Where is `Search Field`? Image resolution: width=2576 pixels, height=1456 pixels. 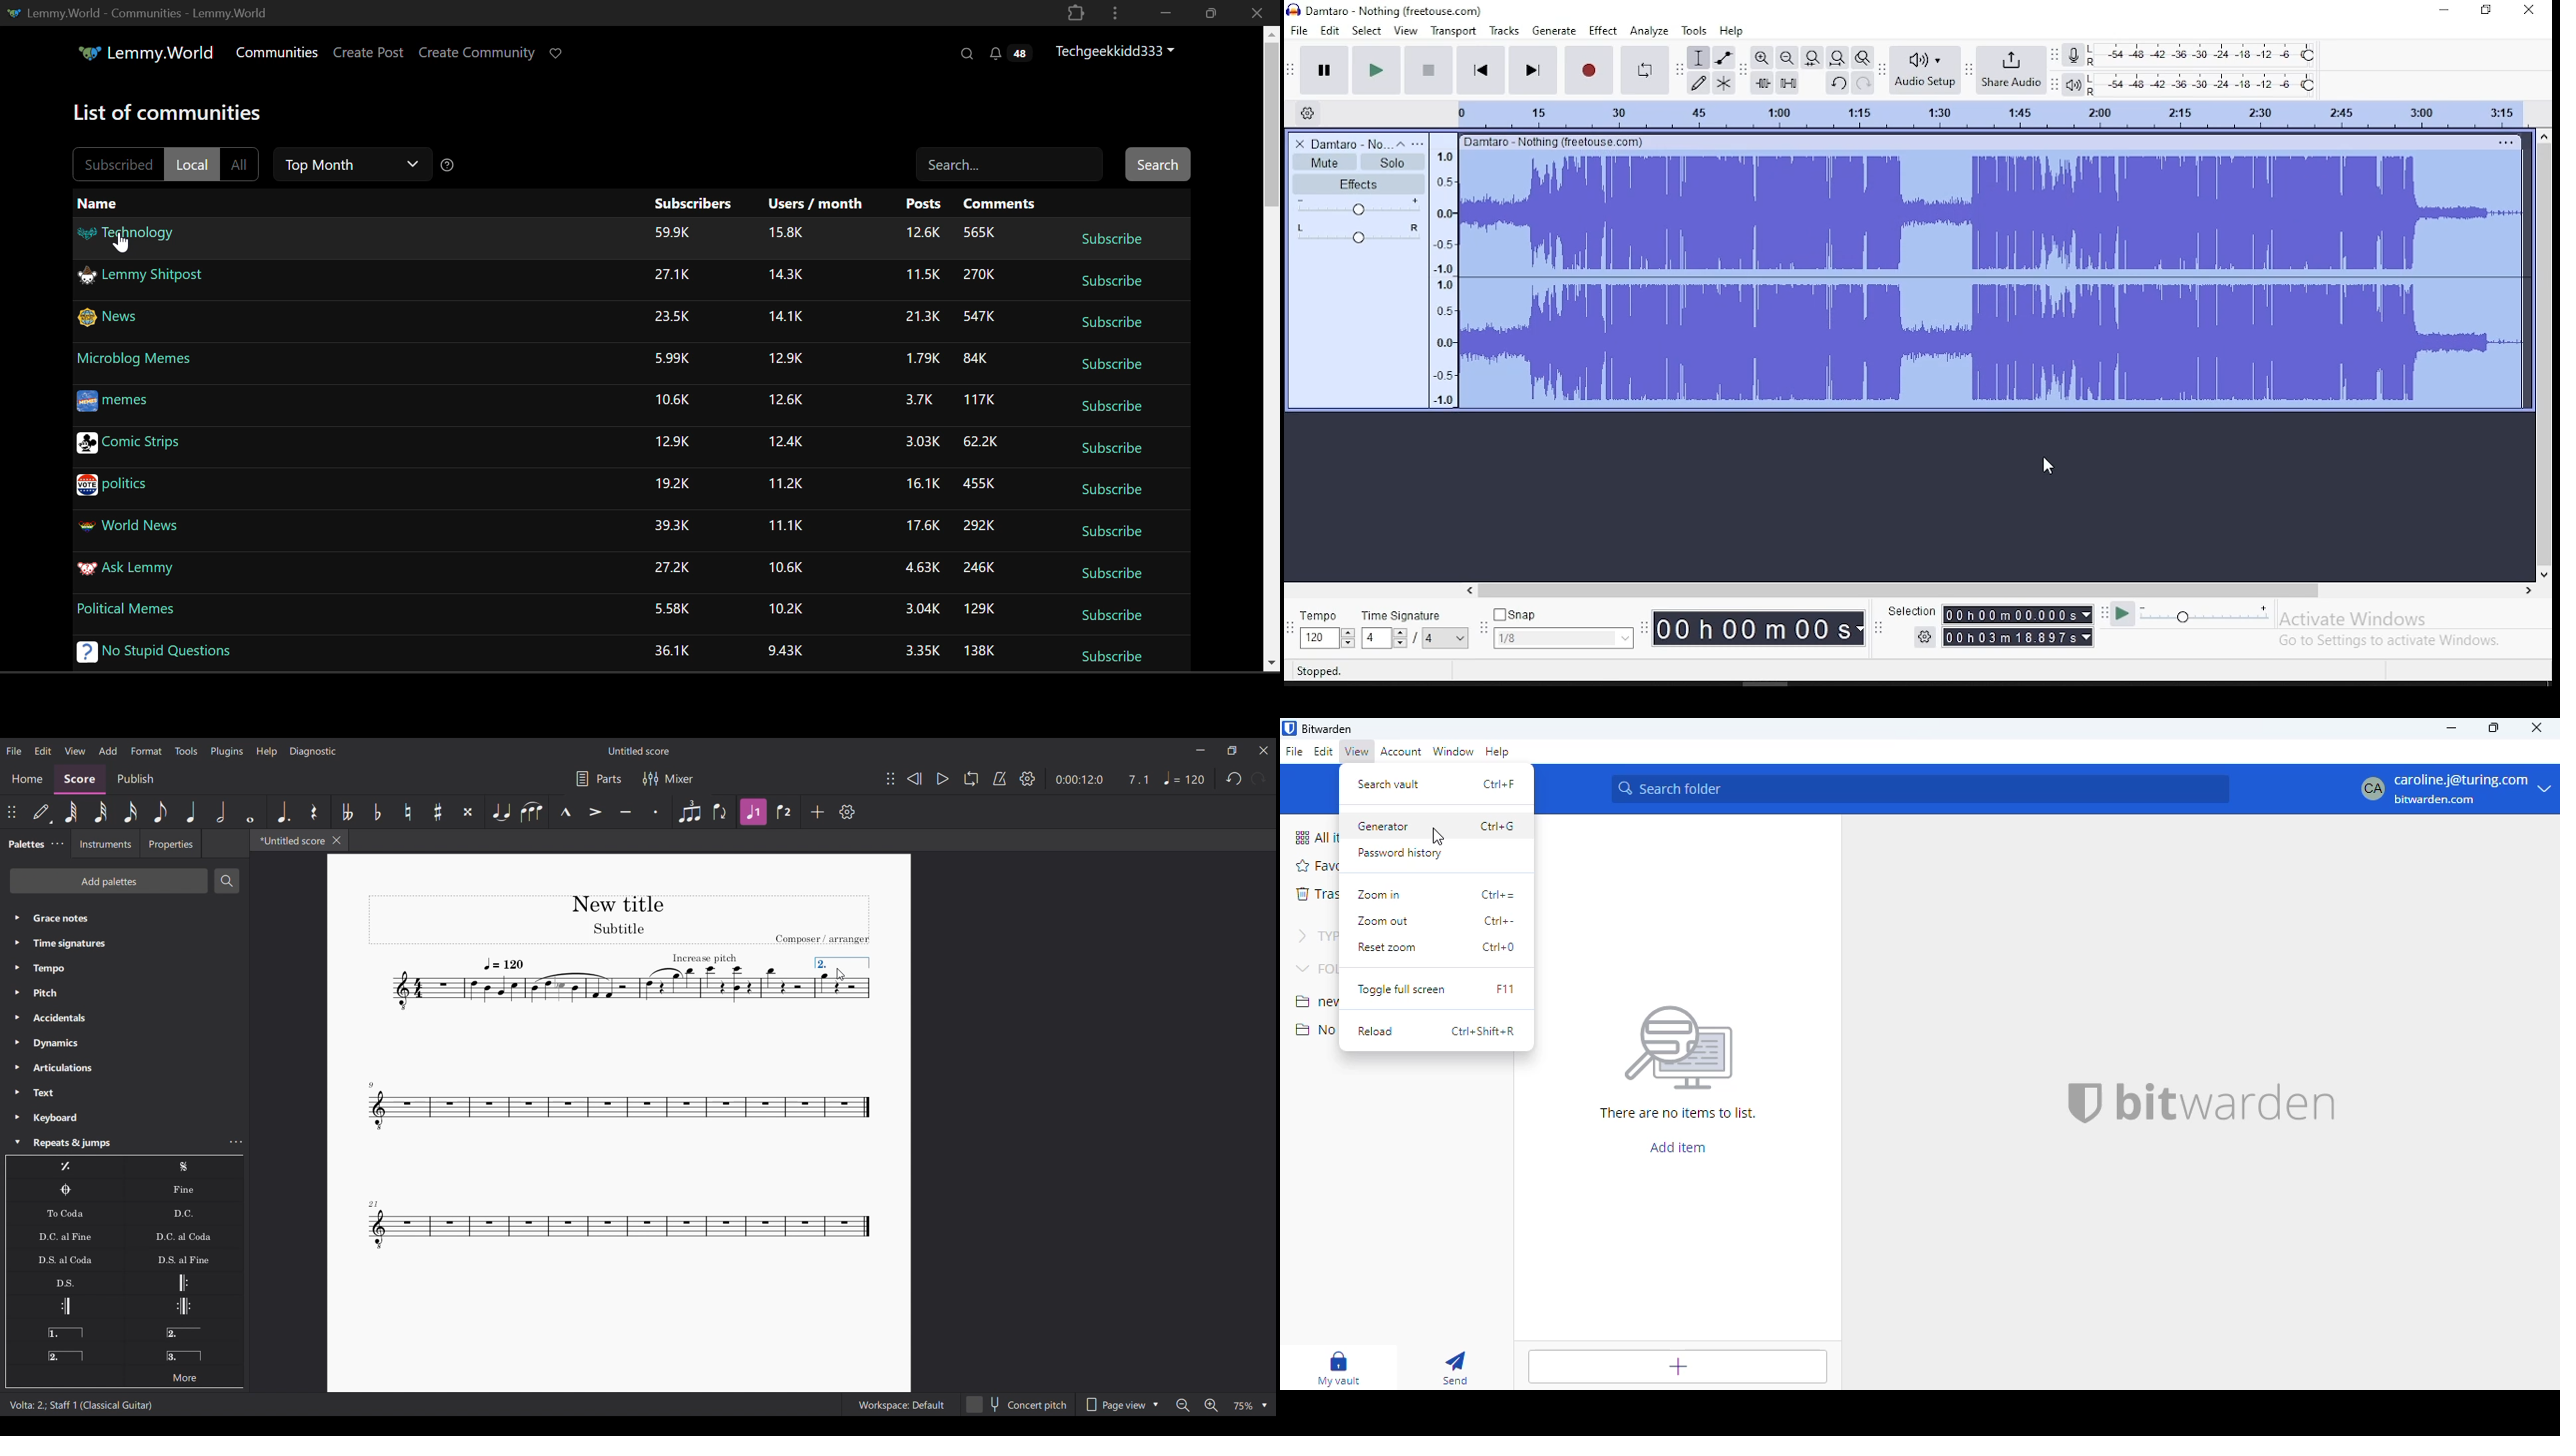 Search Field is located at coordinates (1011, 163).